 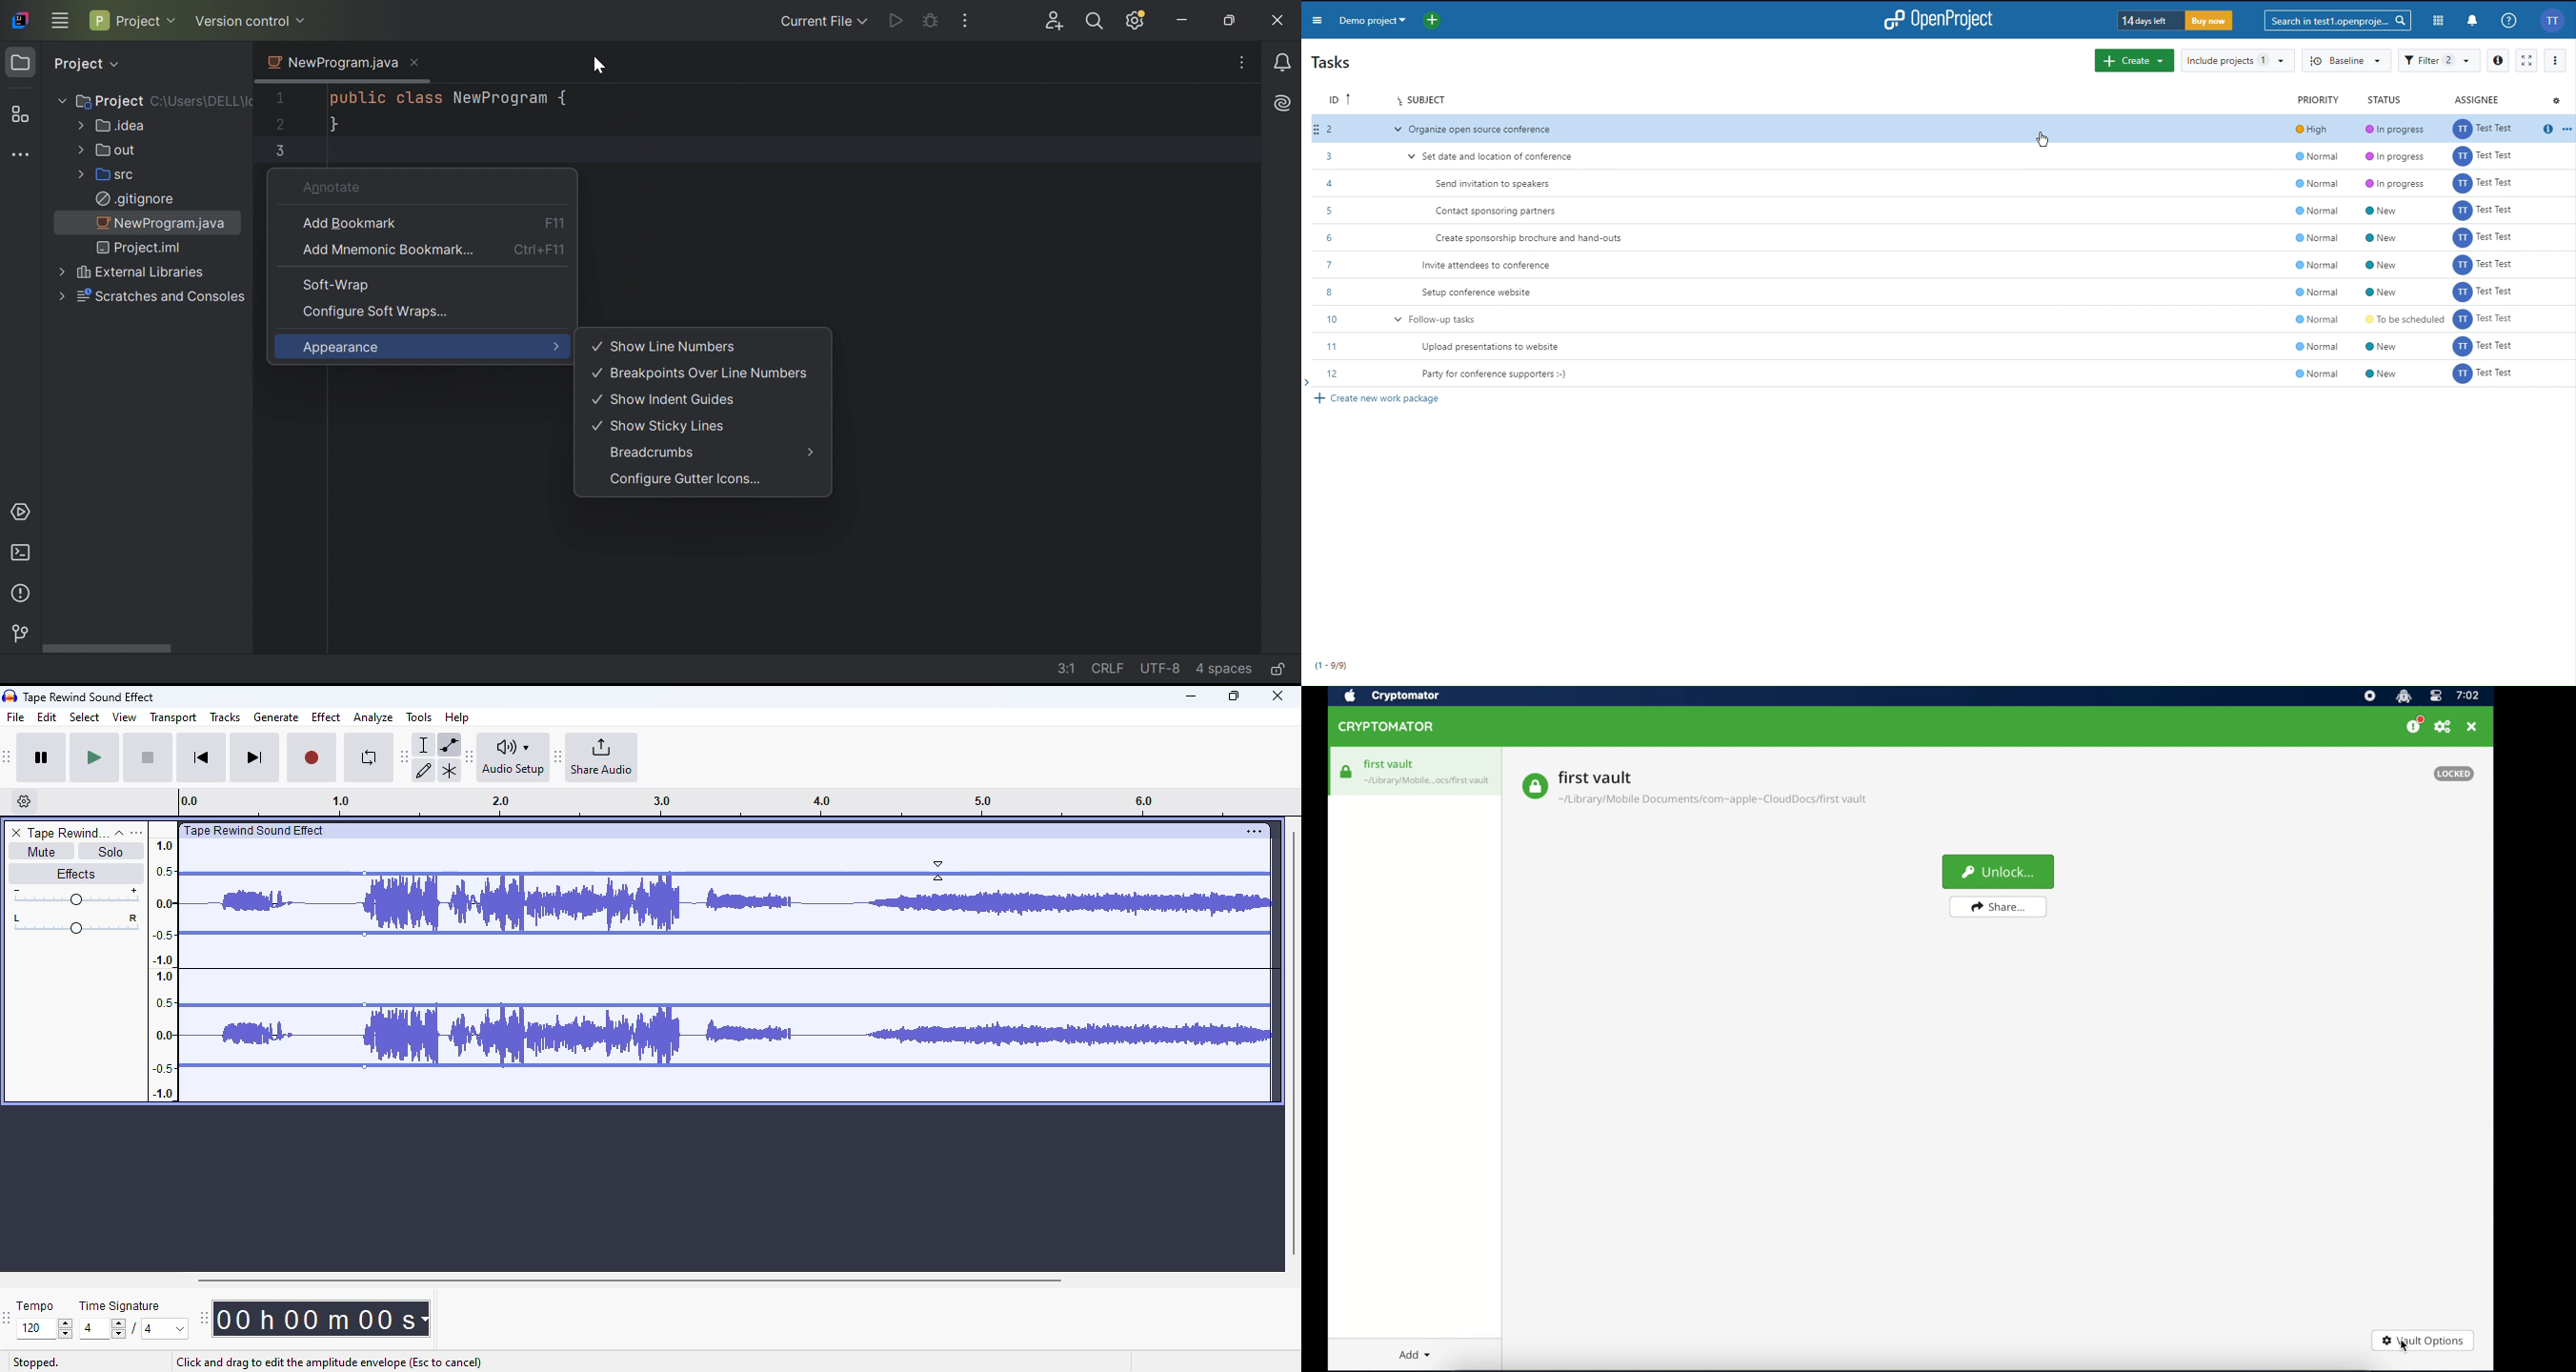 What do you see at coordinates (1340, 99) in the screenshot?
I see `ID` at bounding box center [1340, 99].